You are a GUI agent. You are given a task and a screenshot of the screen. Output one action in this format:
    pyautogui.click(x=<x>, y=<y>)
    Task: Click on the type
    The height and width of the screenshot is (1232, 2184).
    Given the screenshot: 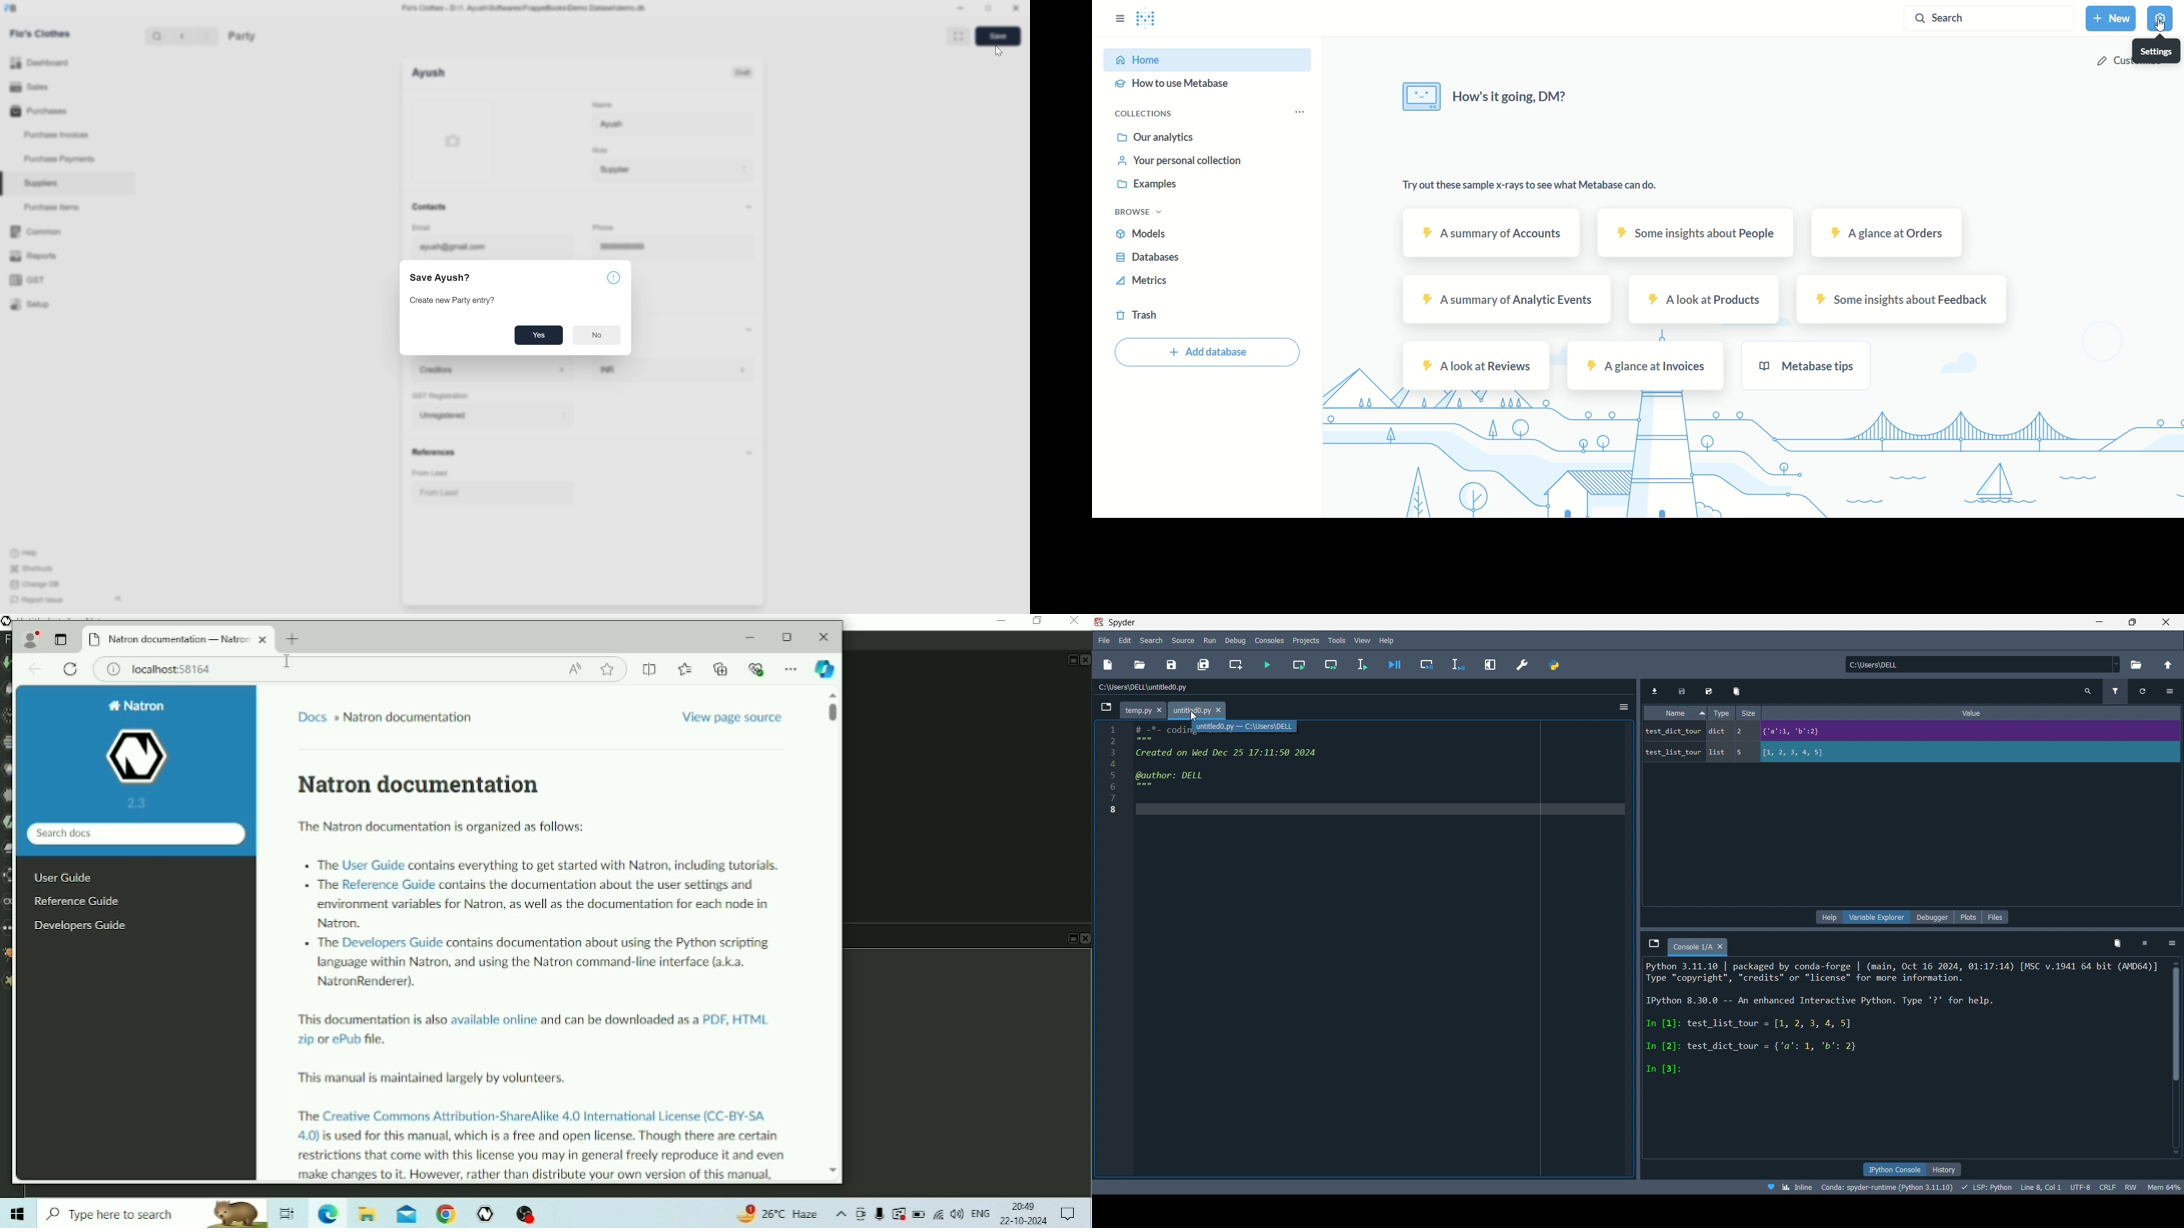 What is the action you would take?
    pyautogui.click(x=1724, y=714)
    